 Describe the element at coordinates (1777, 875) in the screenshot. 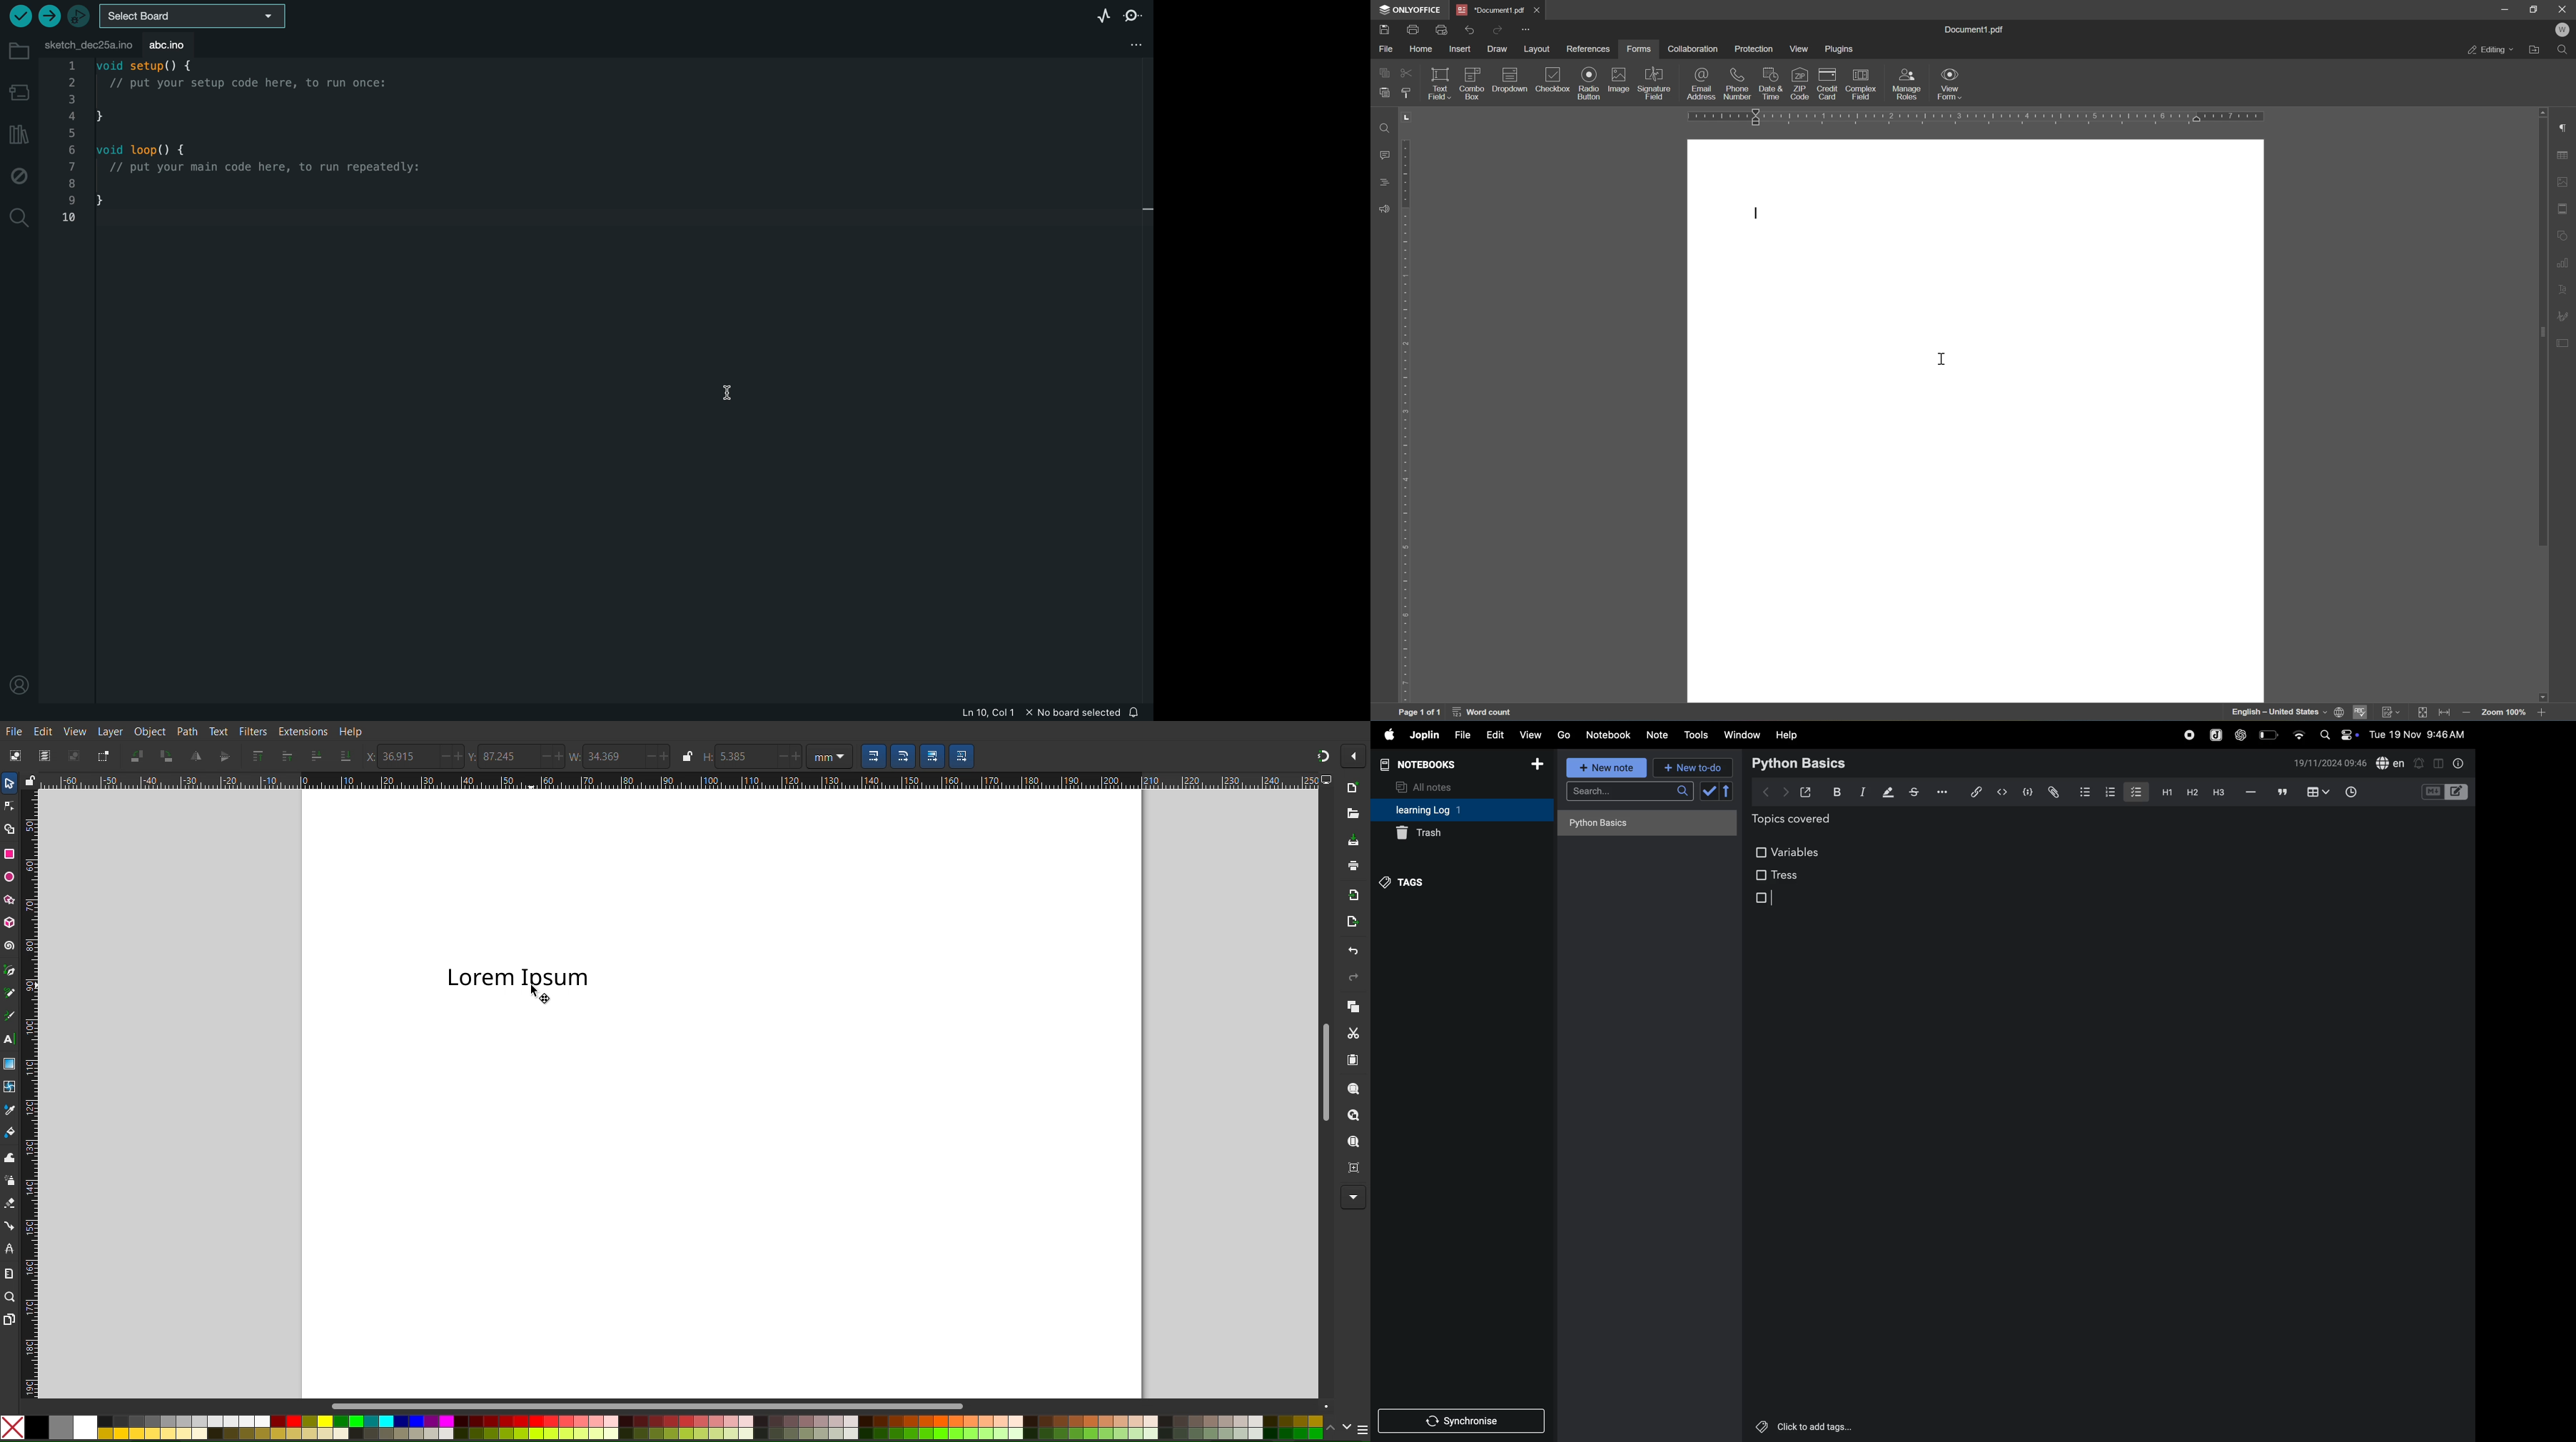

I see `tress` at that location.